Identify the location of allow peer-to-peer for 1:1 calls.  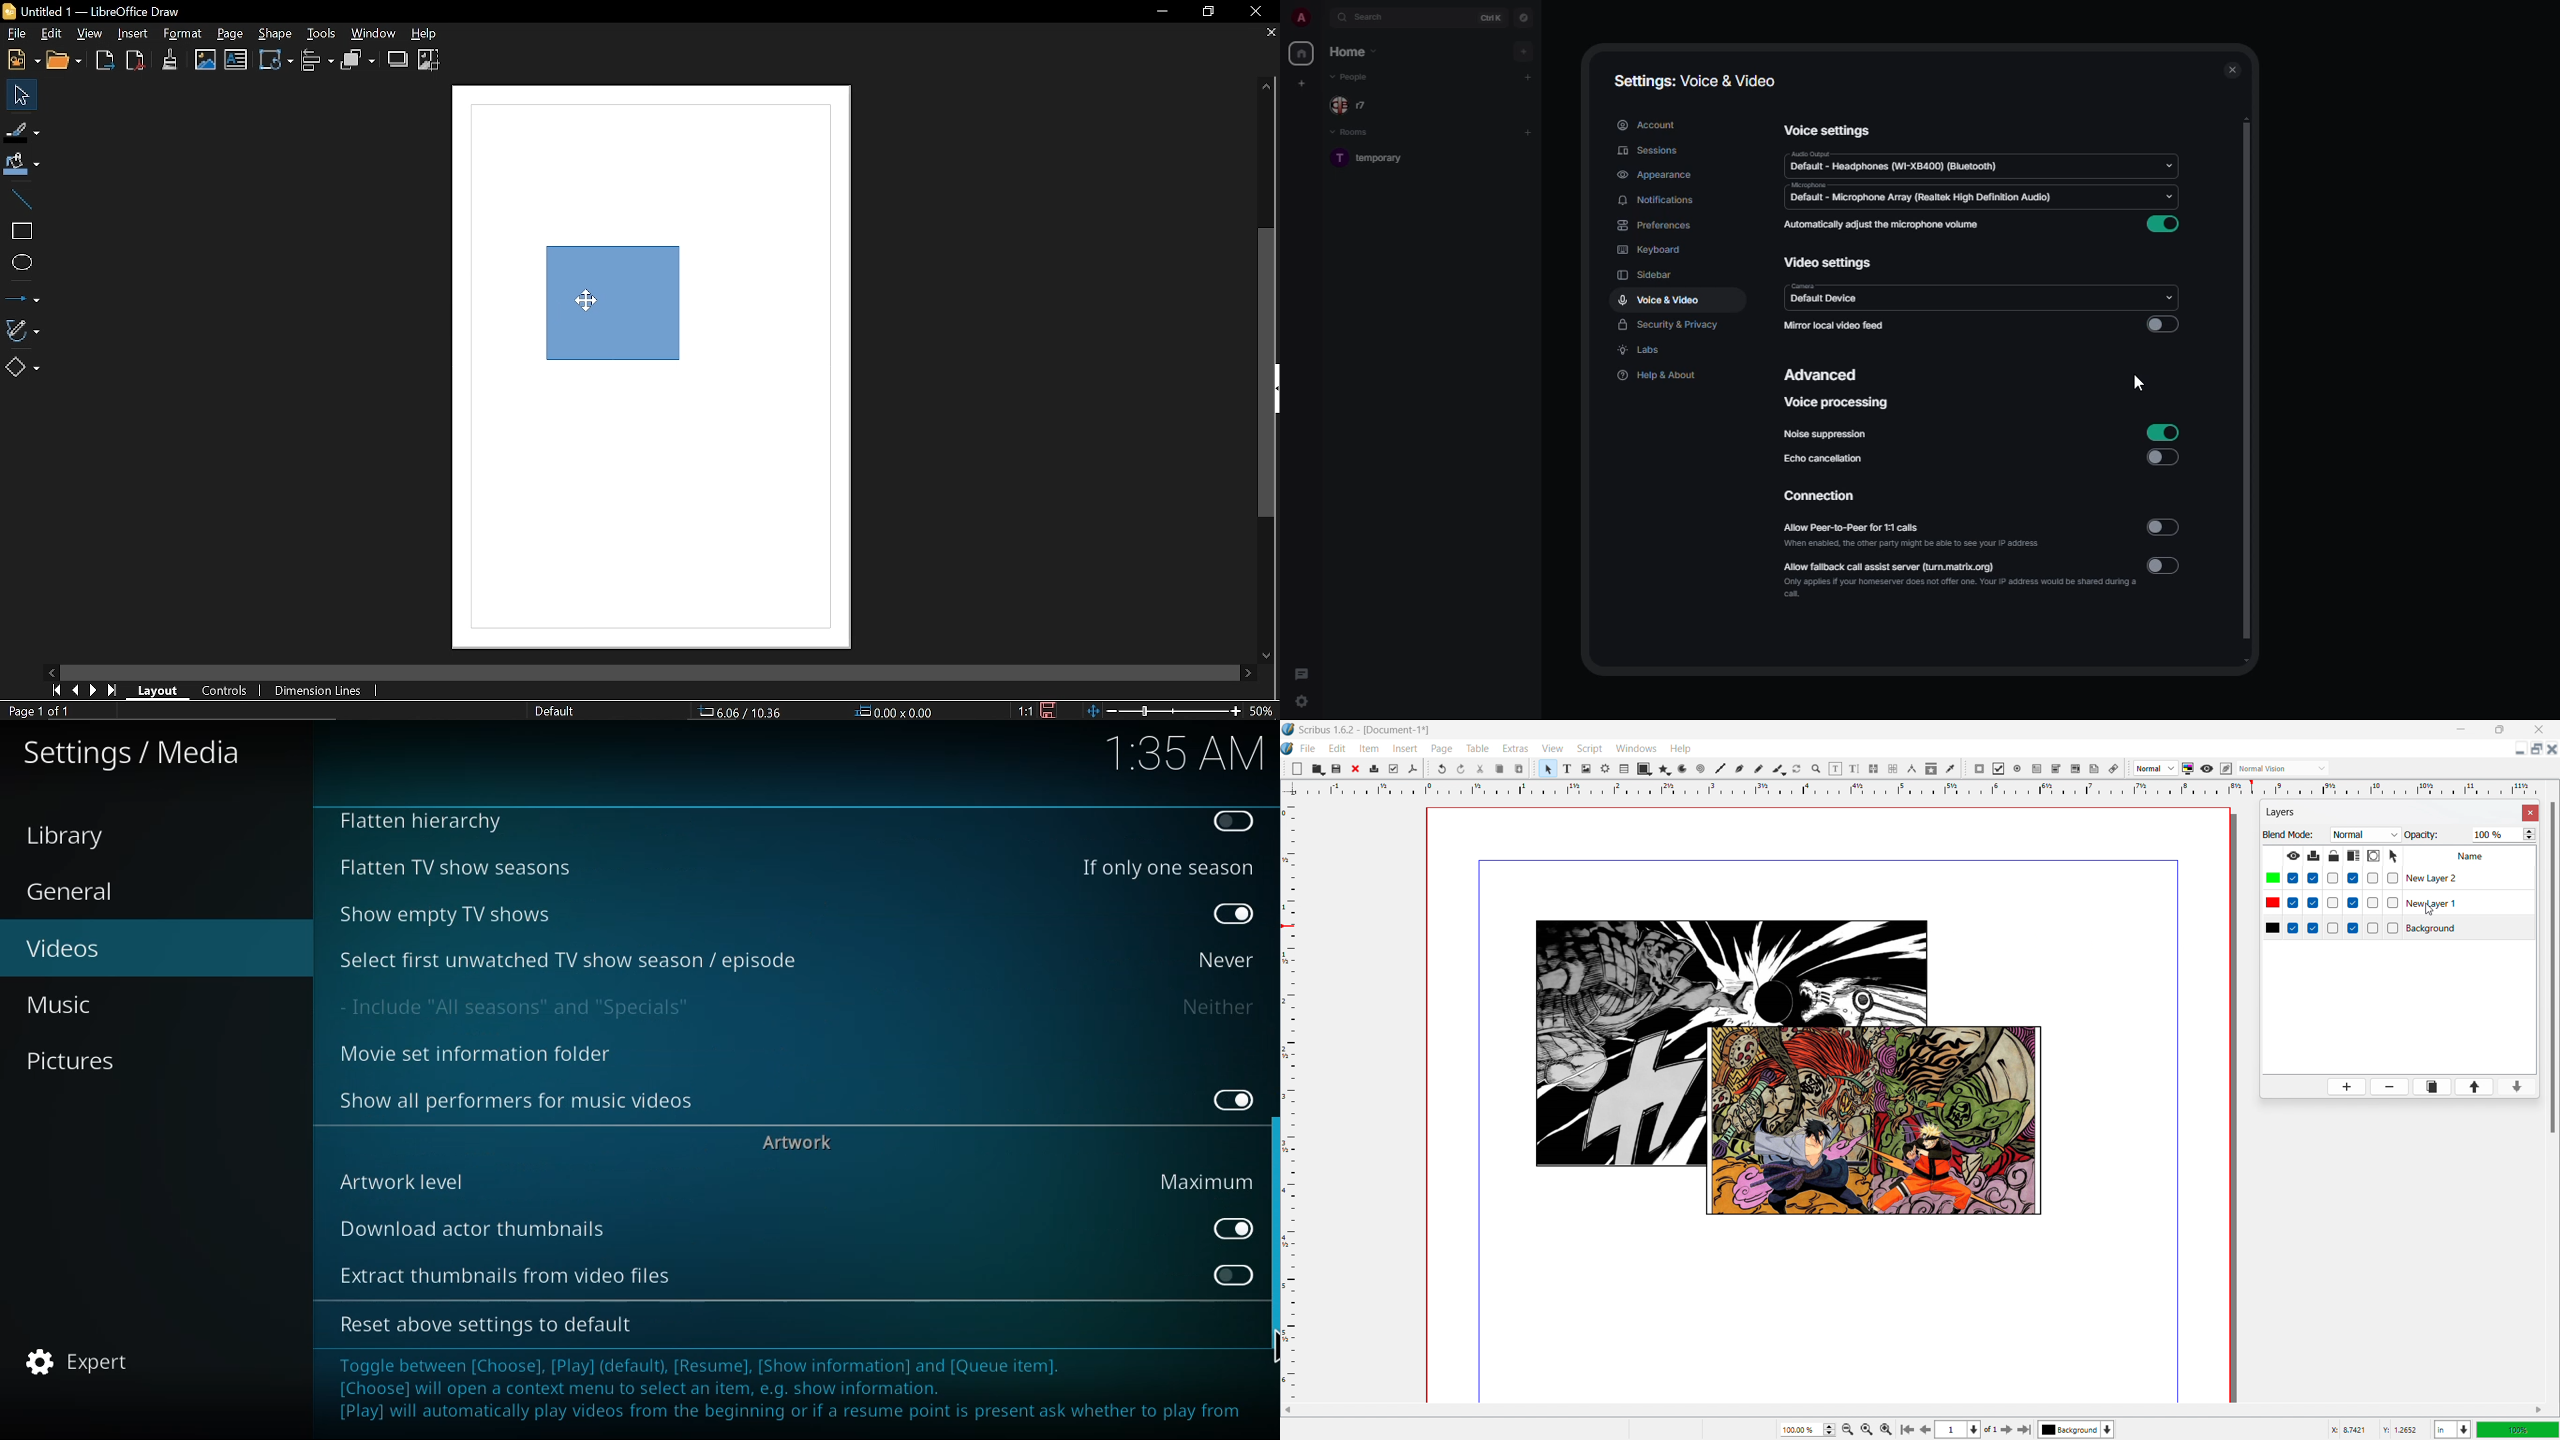
(1914, 537).